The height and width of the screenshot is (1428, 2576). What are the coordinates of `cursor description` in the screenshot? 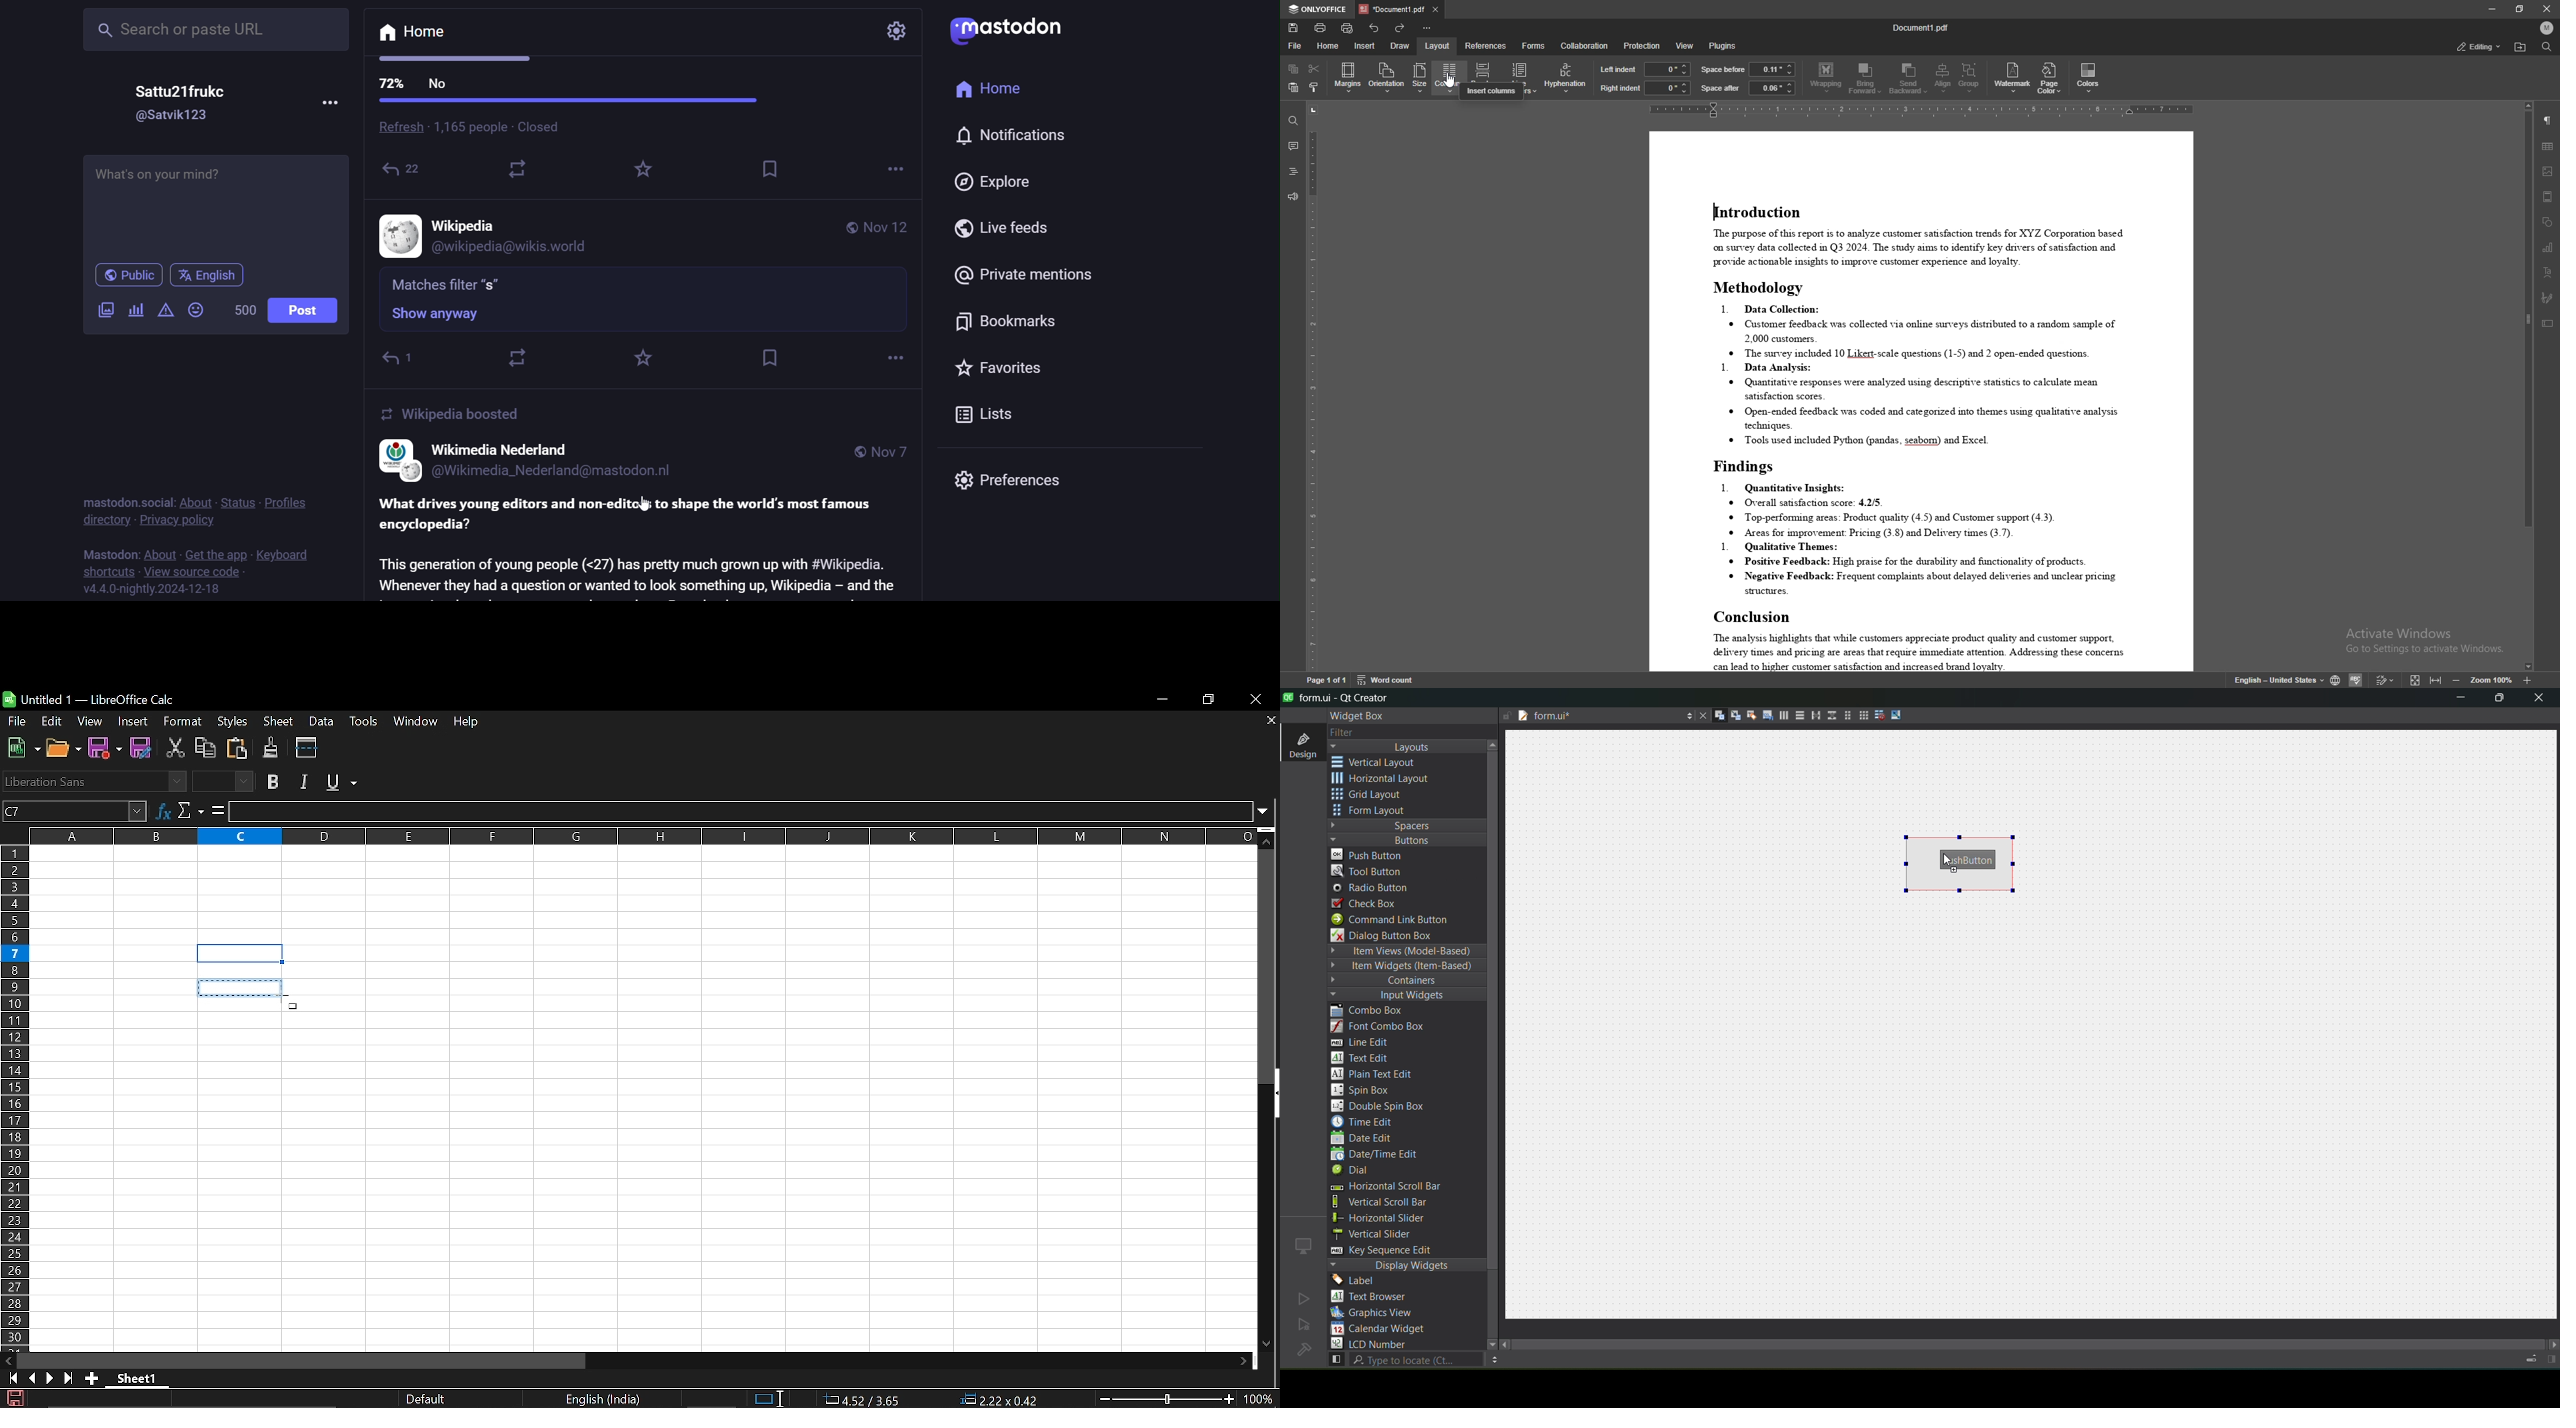 It's located at (1491, 92).